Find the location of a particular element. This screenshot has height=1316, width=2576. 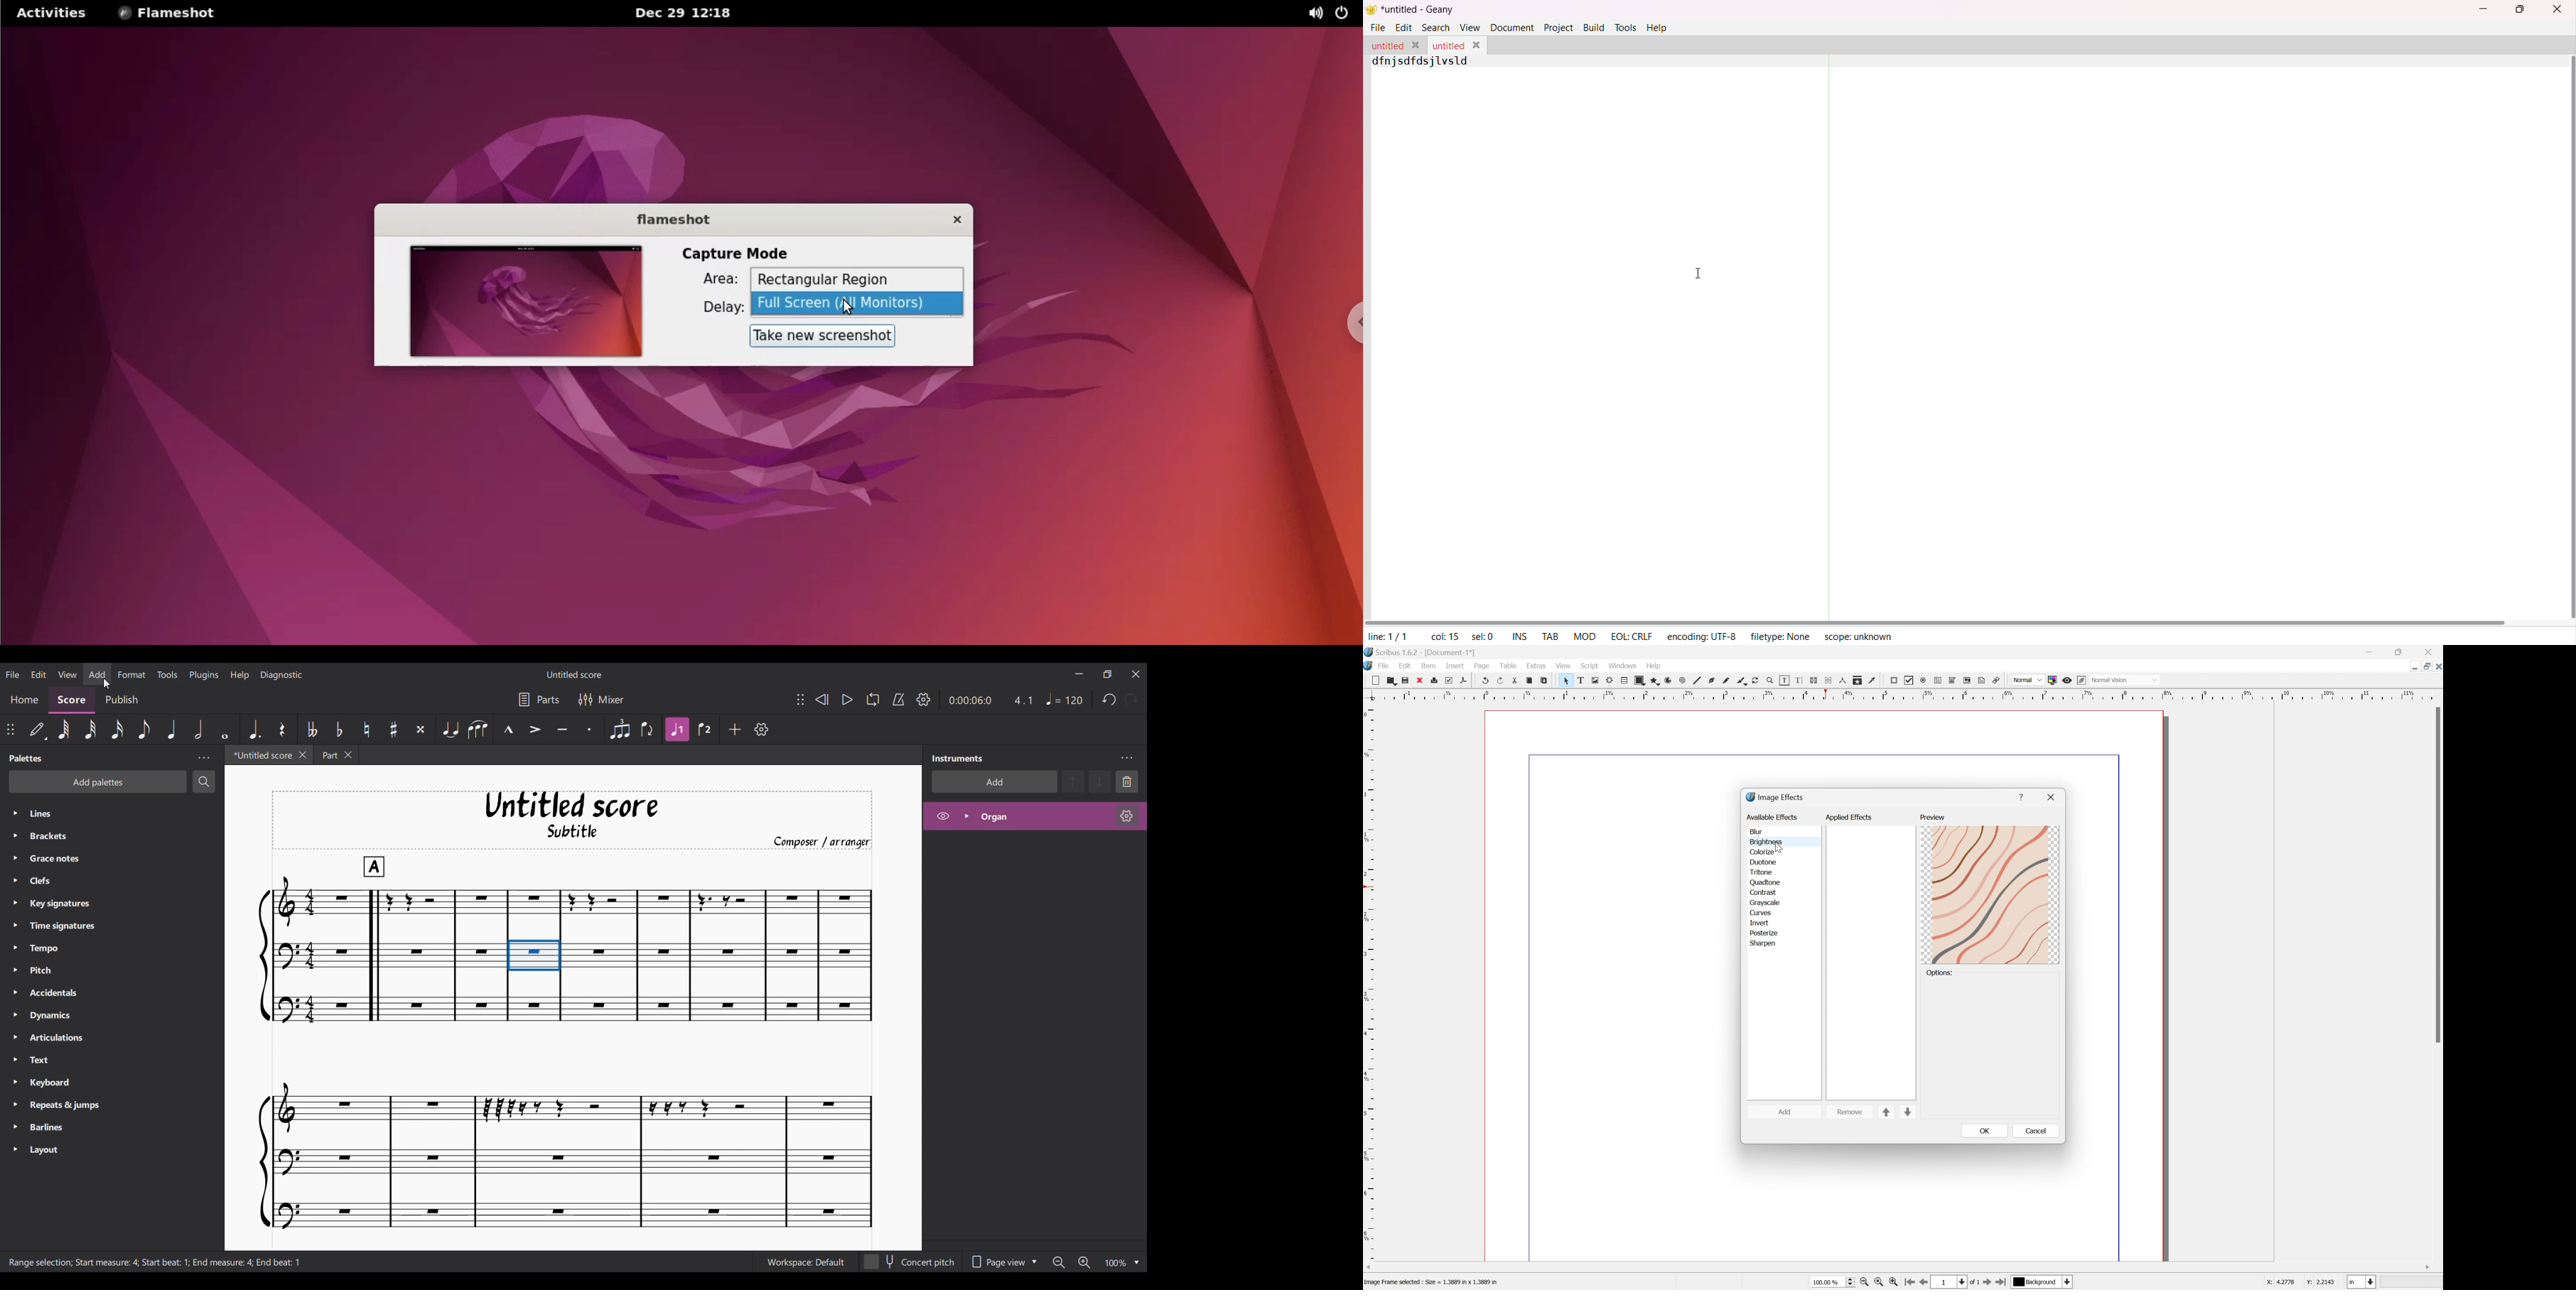

Tie is located at coordinates (450, 730).